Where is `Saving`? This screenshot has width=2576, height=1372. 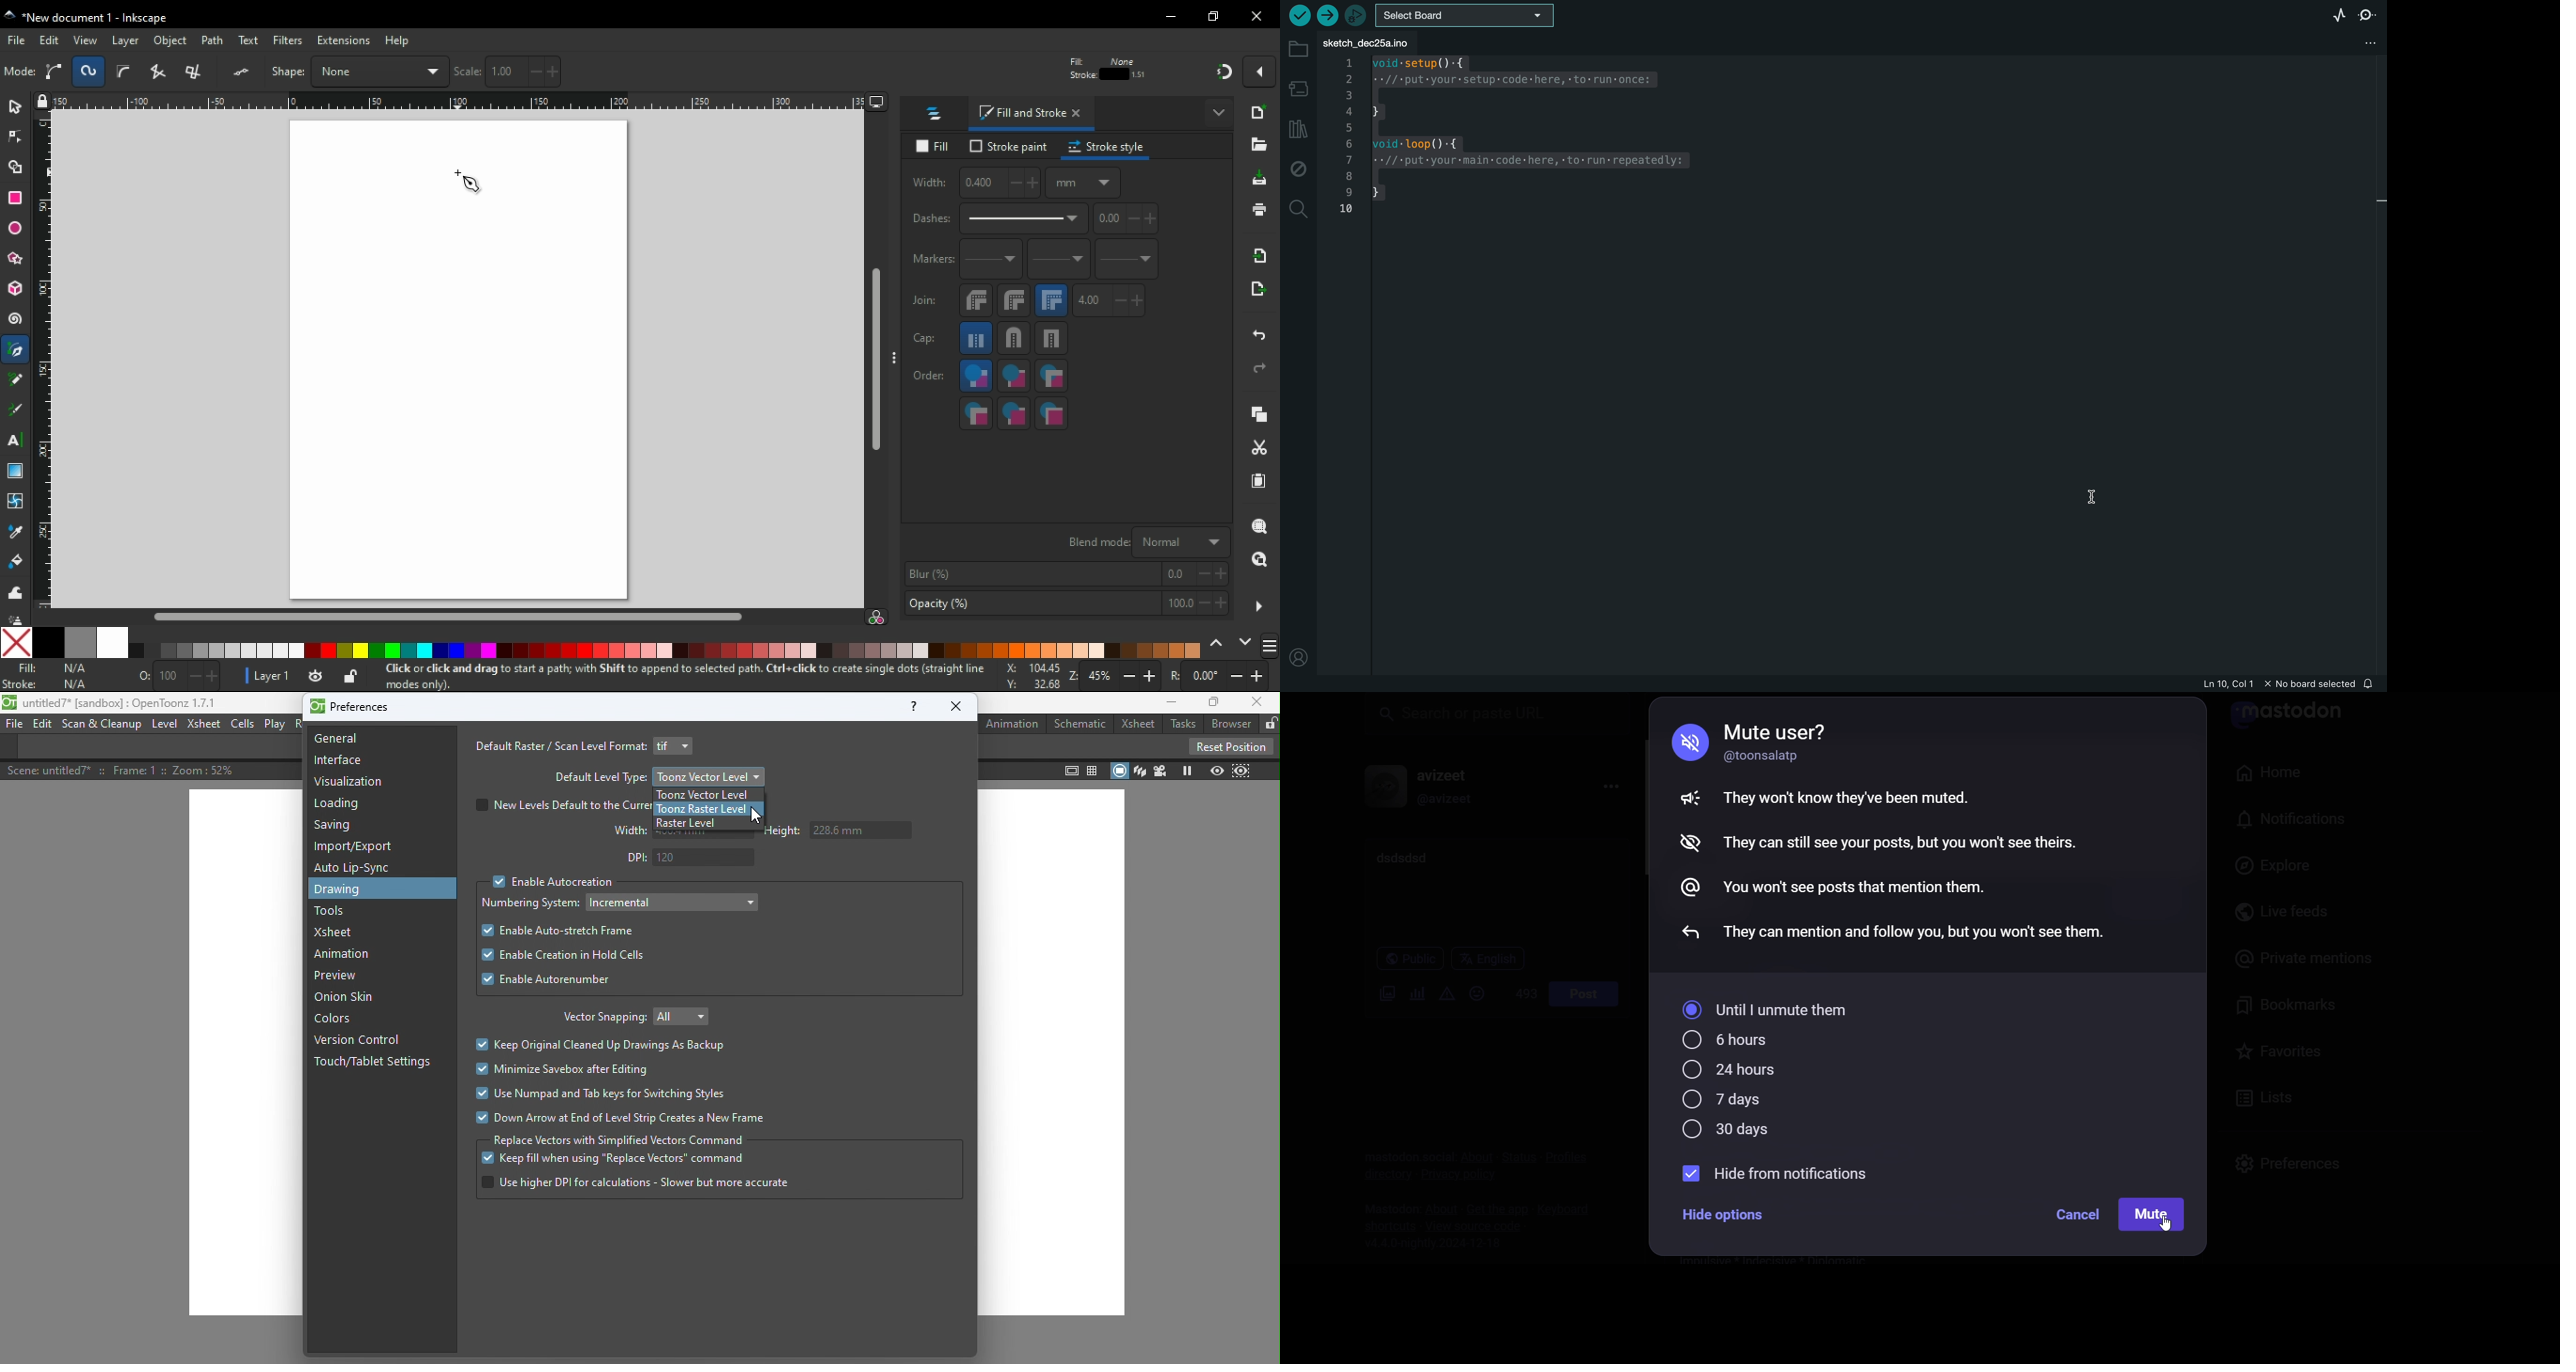 Saving is located at coordinates (335, 827).